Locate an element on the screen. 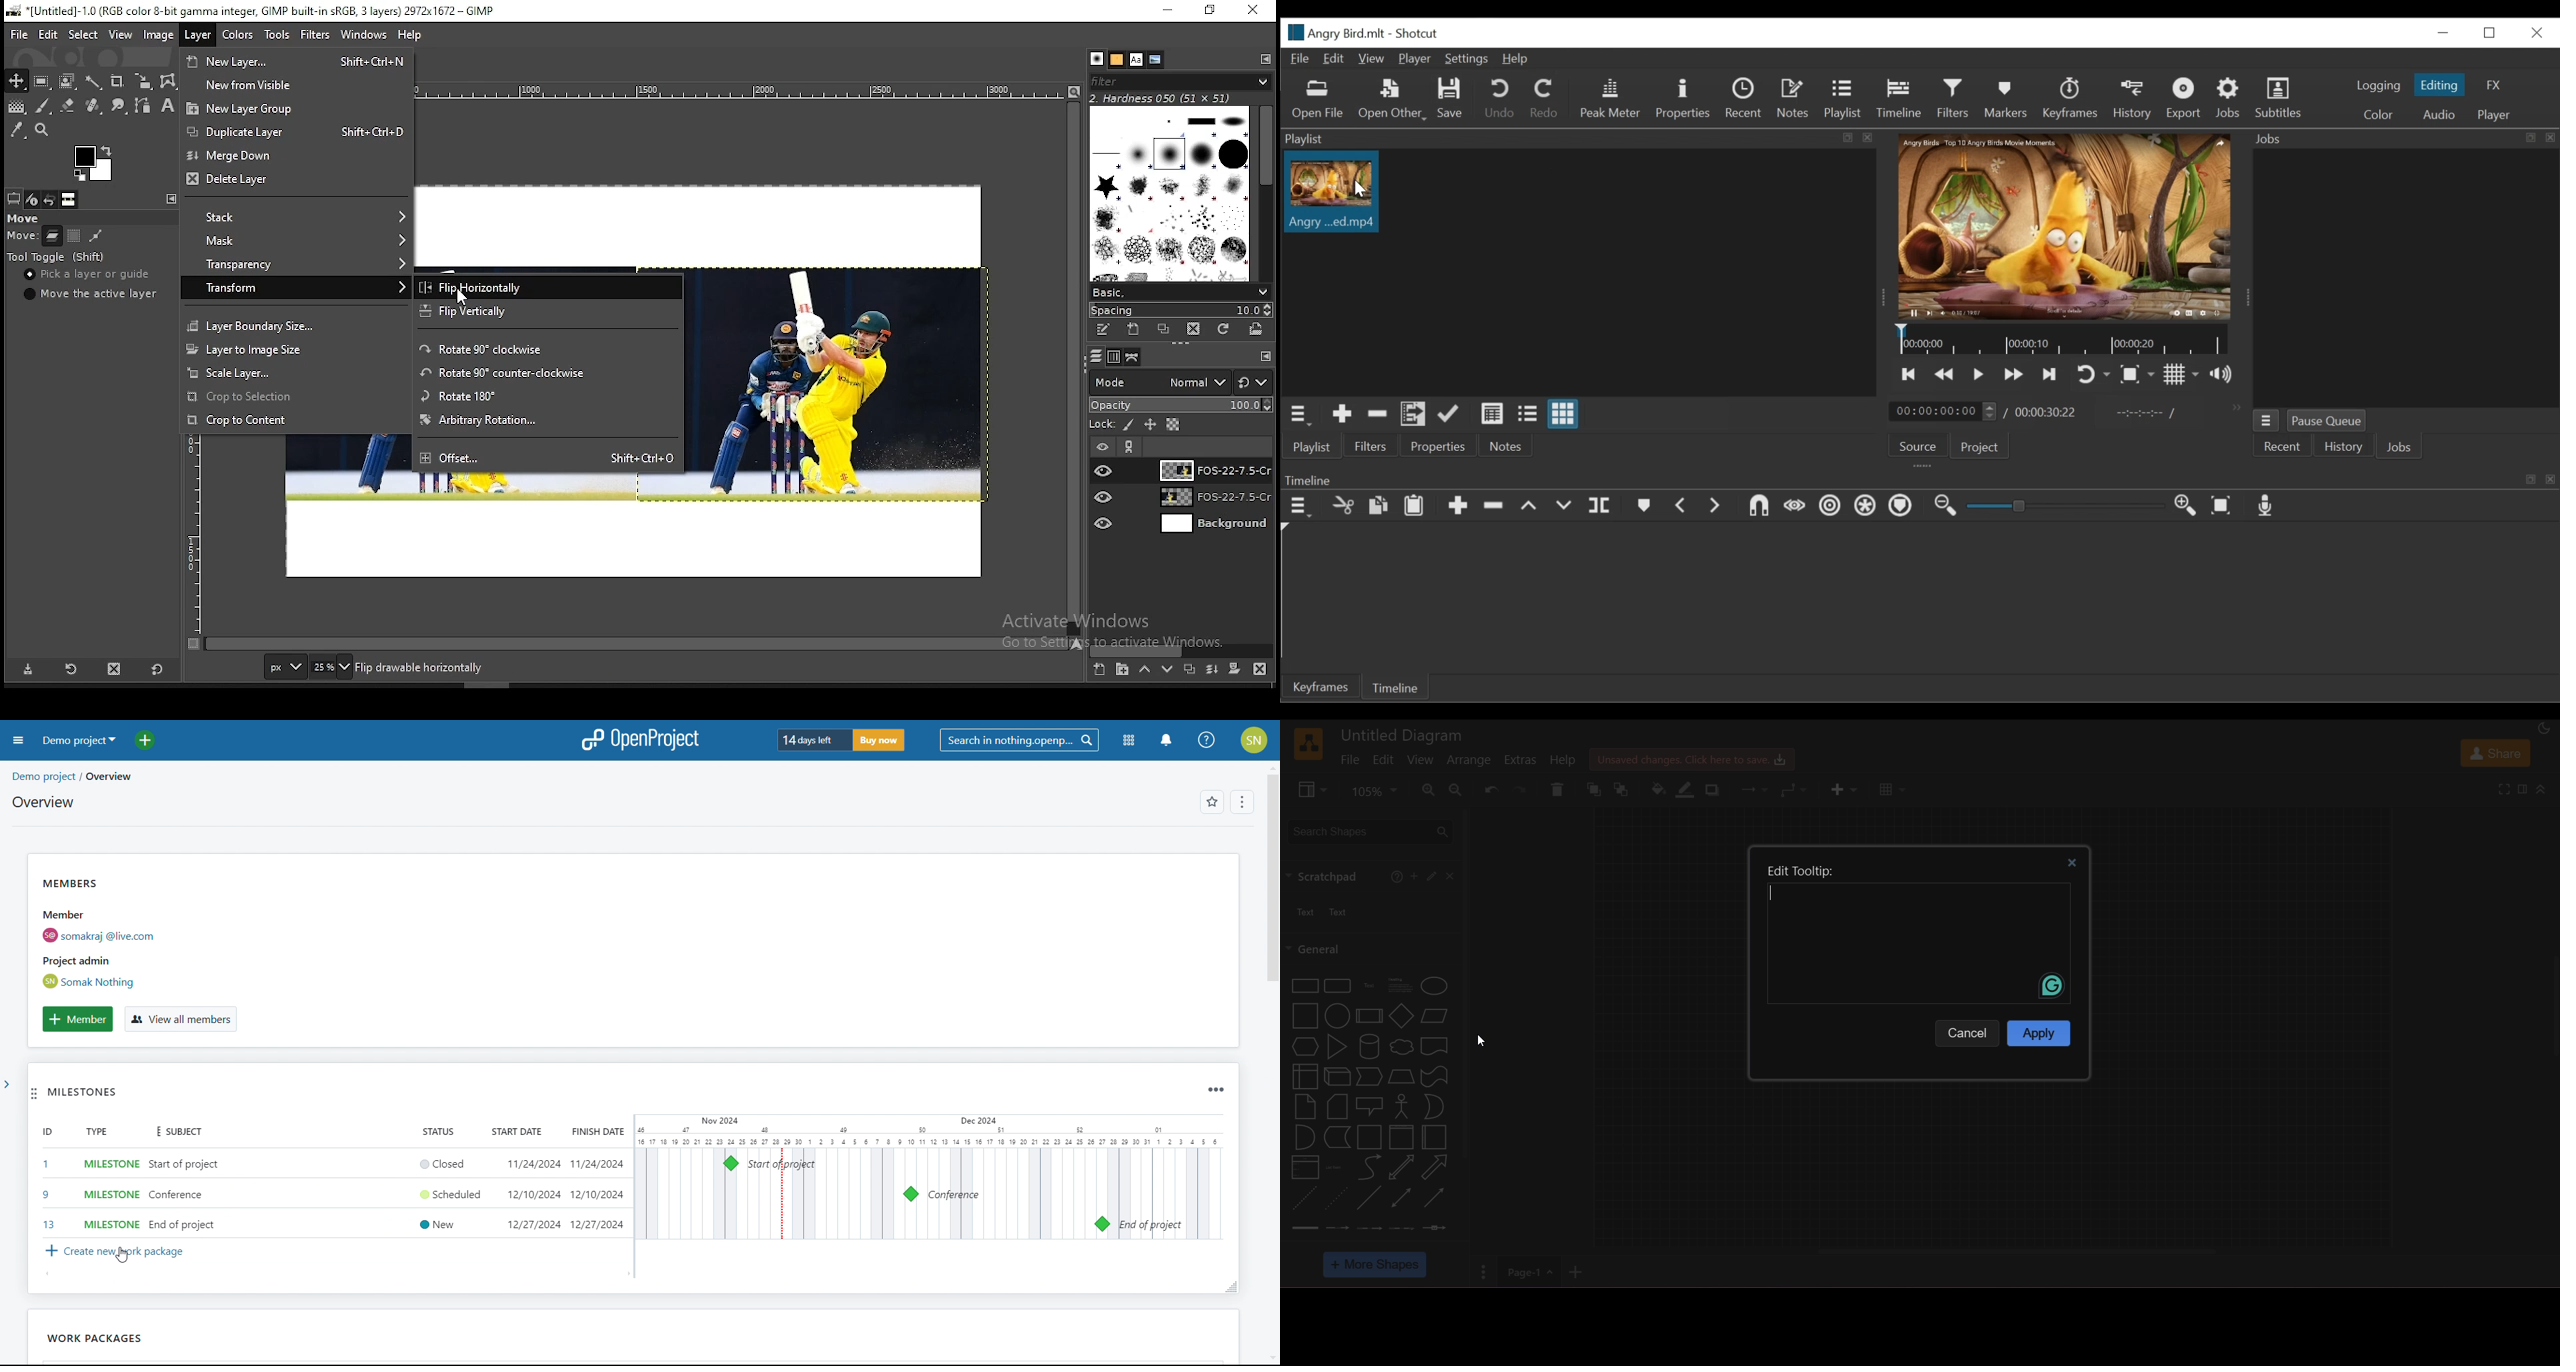 Image resolution: width=2576 pixels, height=1372 pixels. delete is located at coordinates (1558, 788).